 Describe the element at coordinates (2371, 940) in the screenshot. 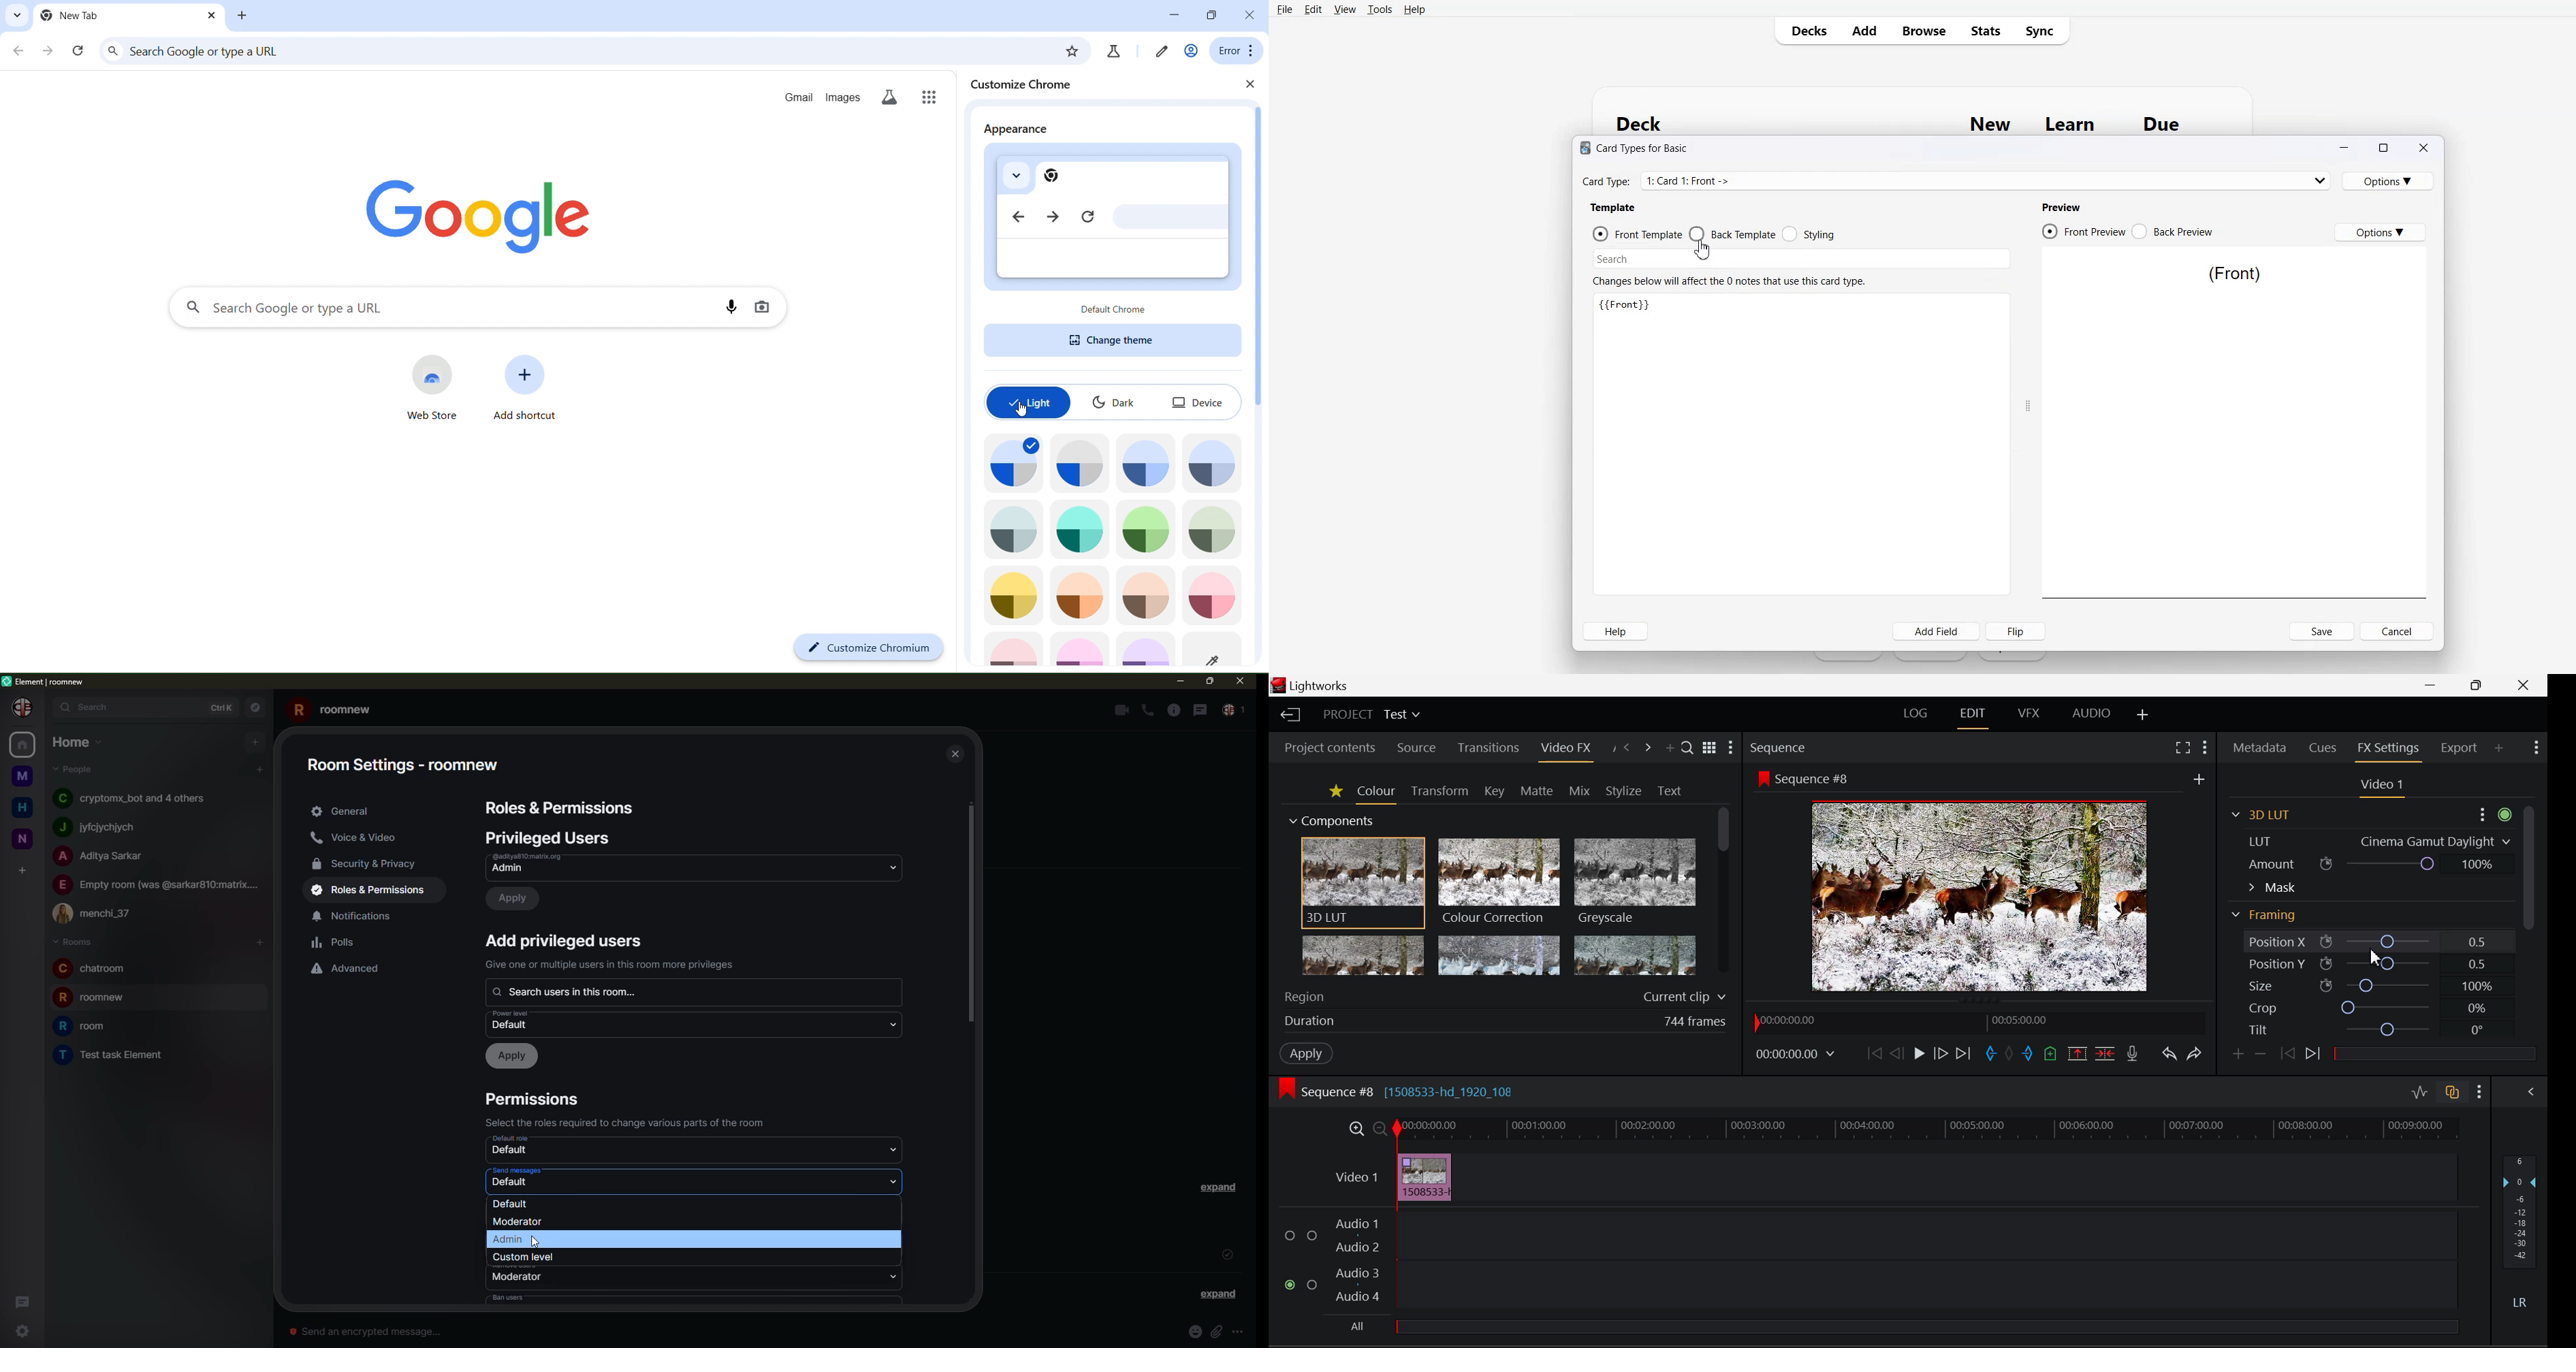

I see `Position X` at that location.